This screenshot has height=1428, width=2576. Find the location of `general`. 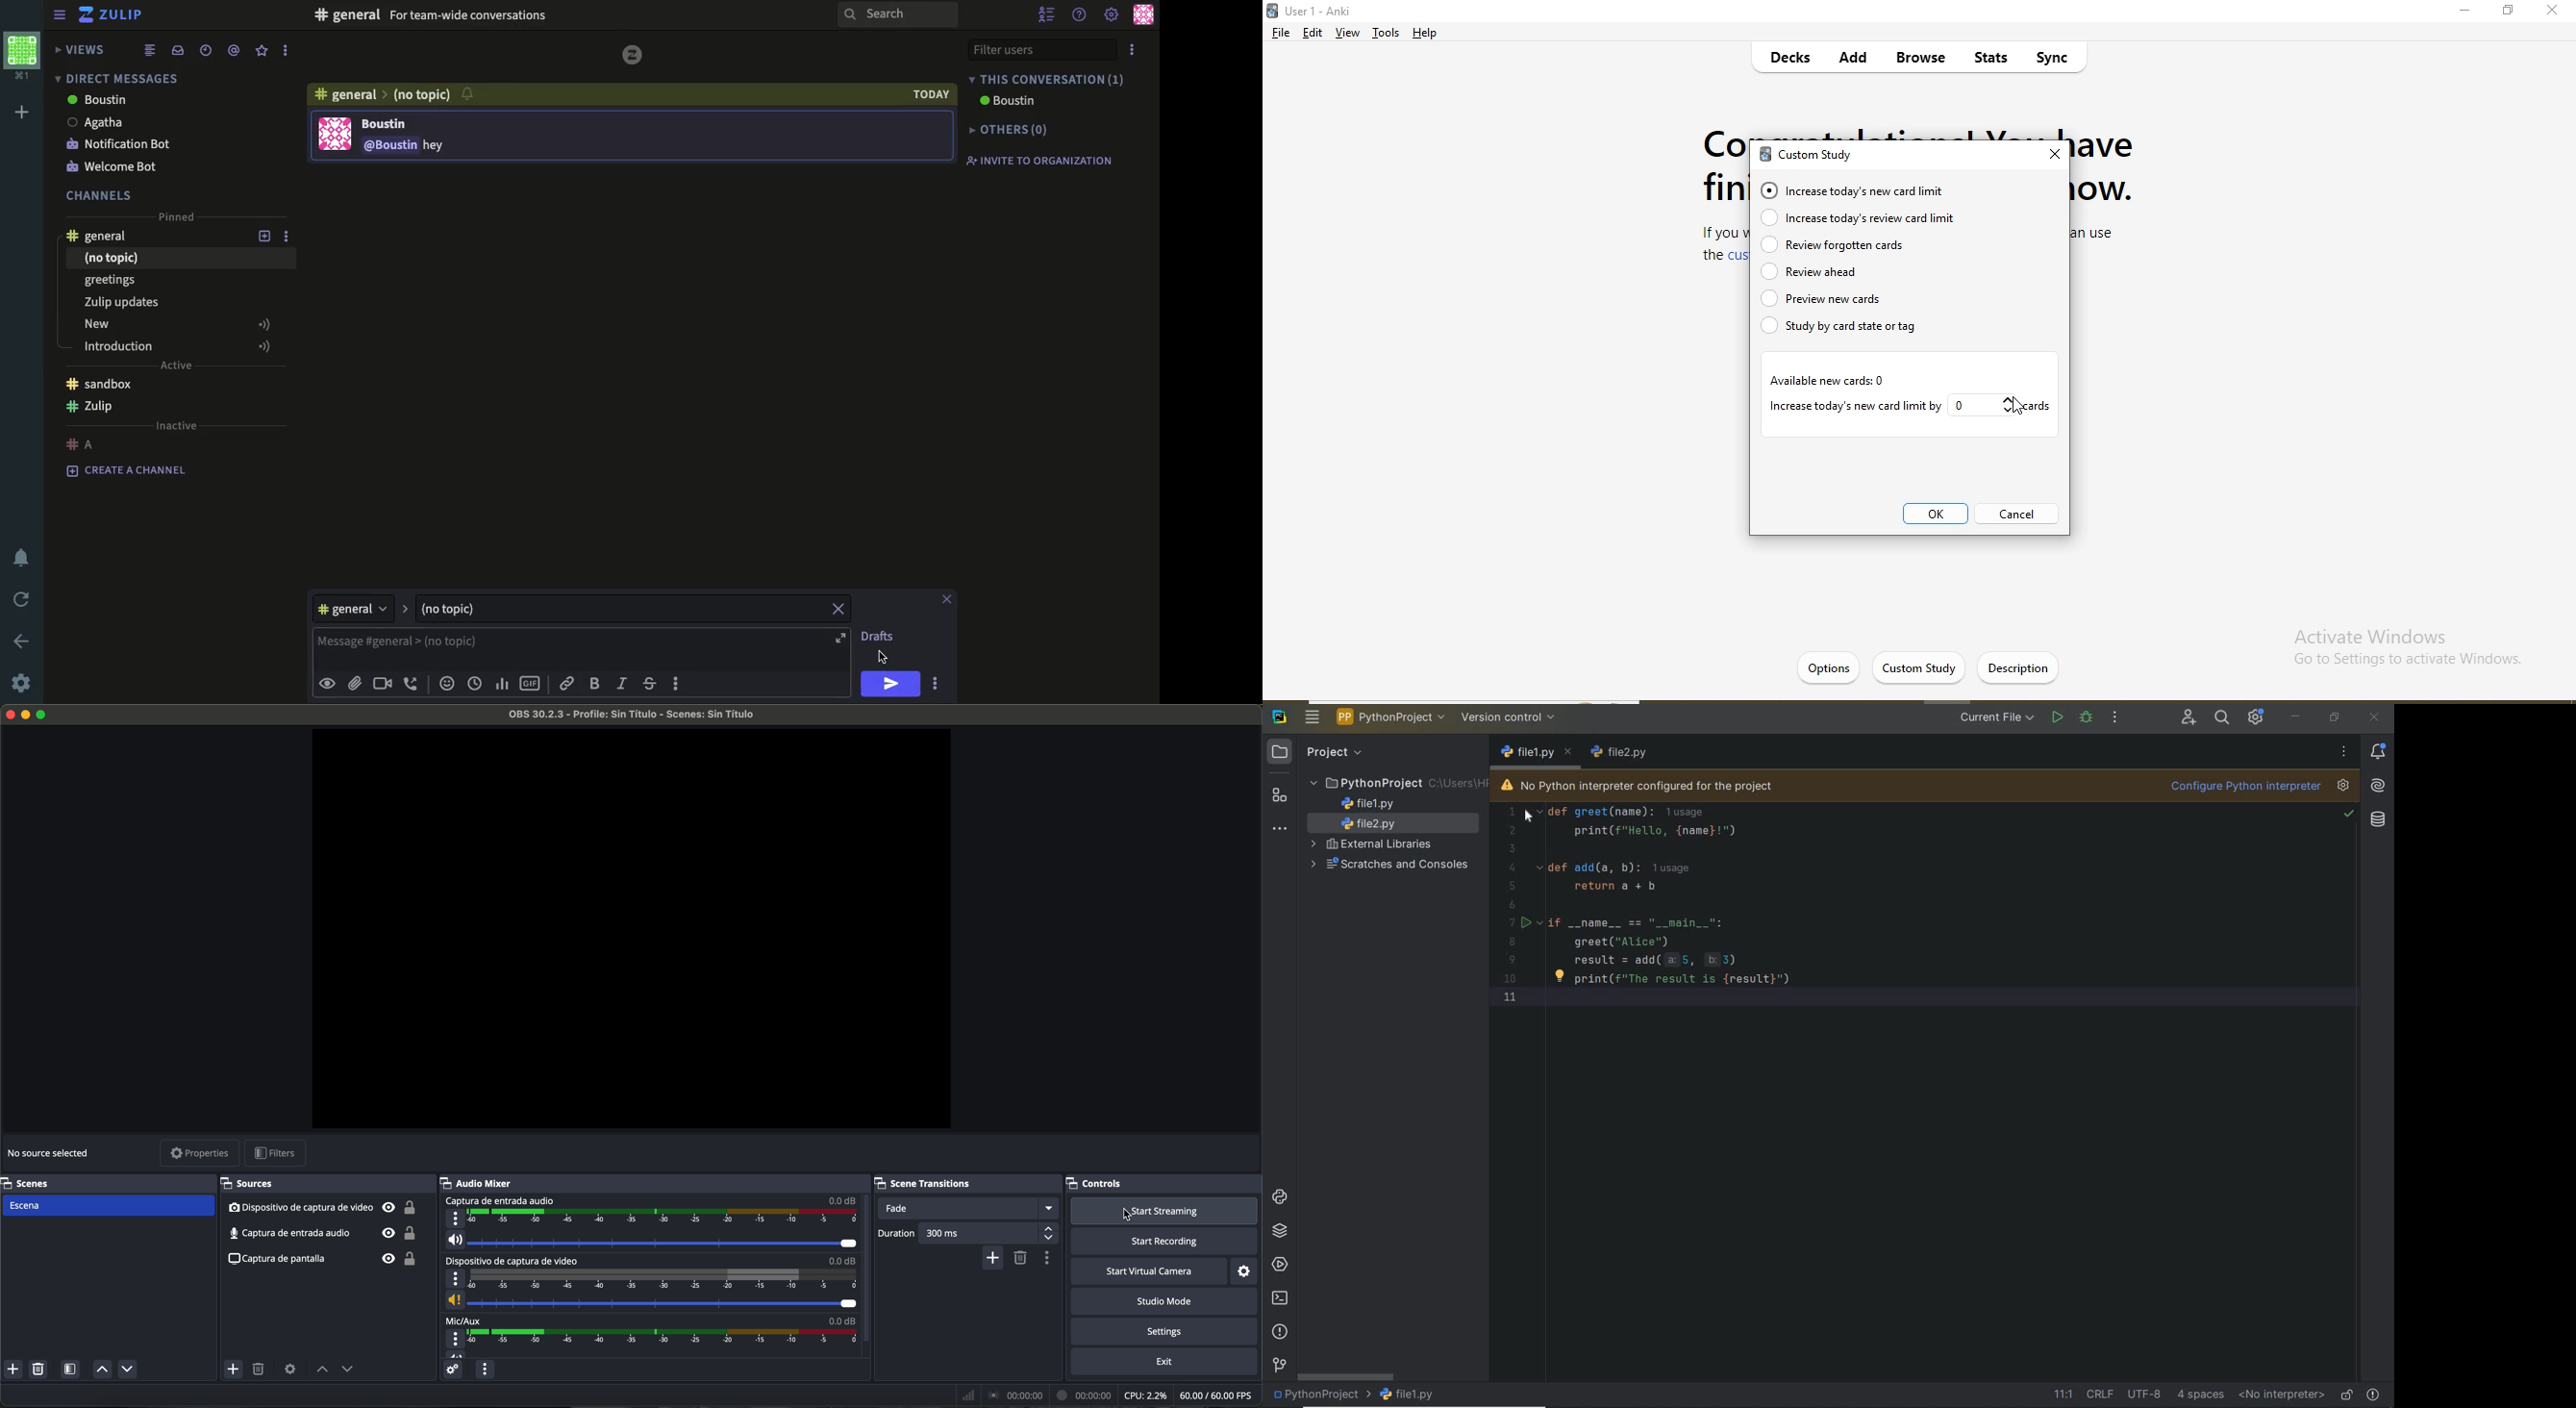

general is located at coordinates (360, 607).